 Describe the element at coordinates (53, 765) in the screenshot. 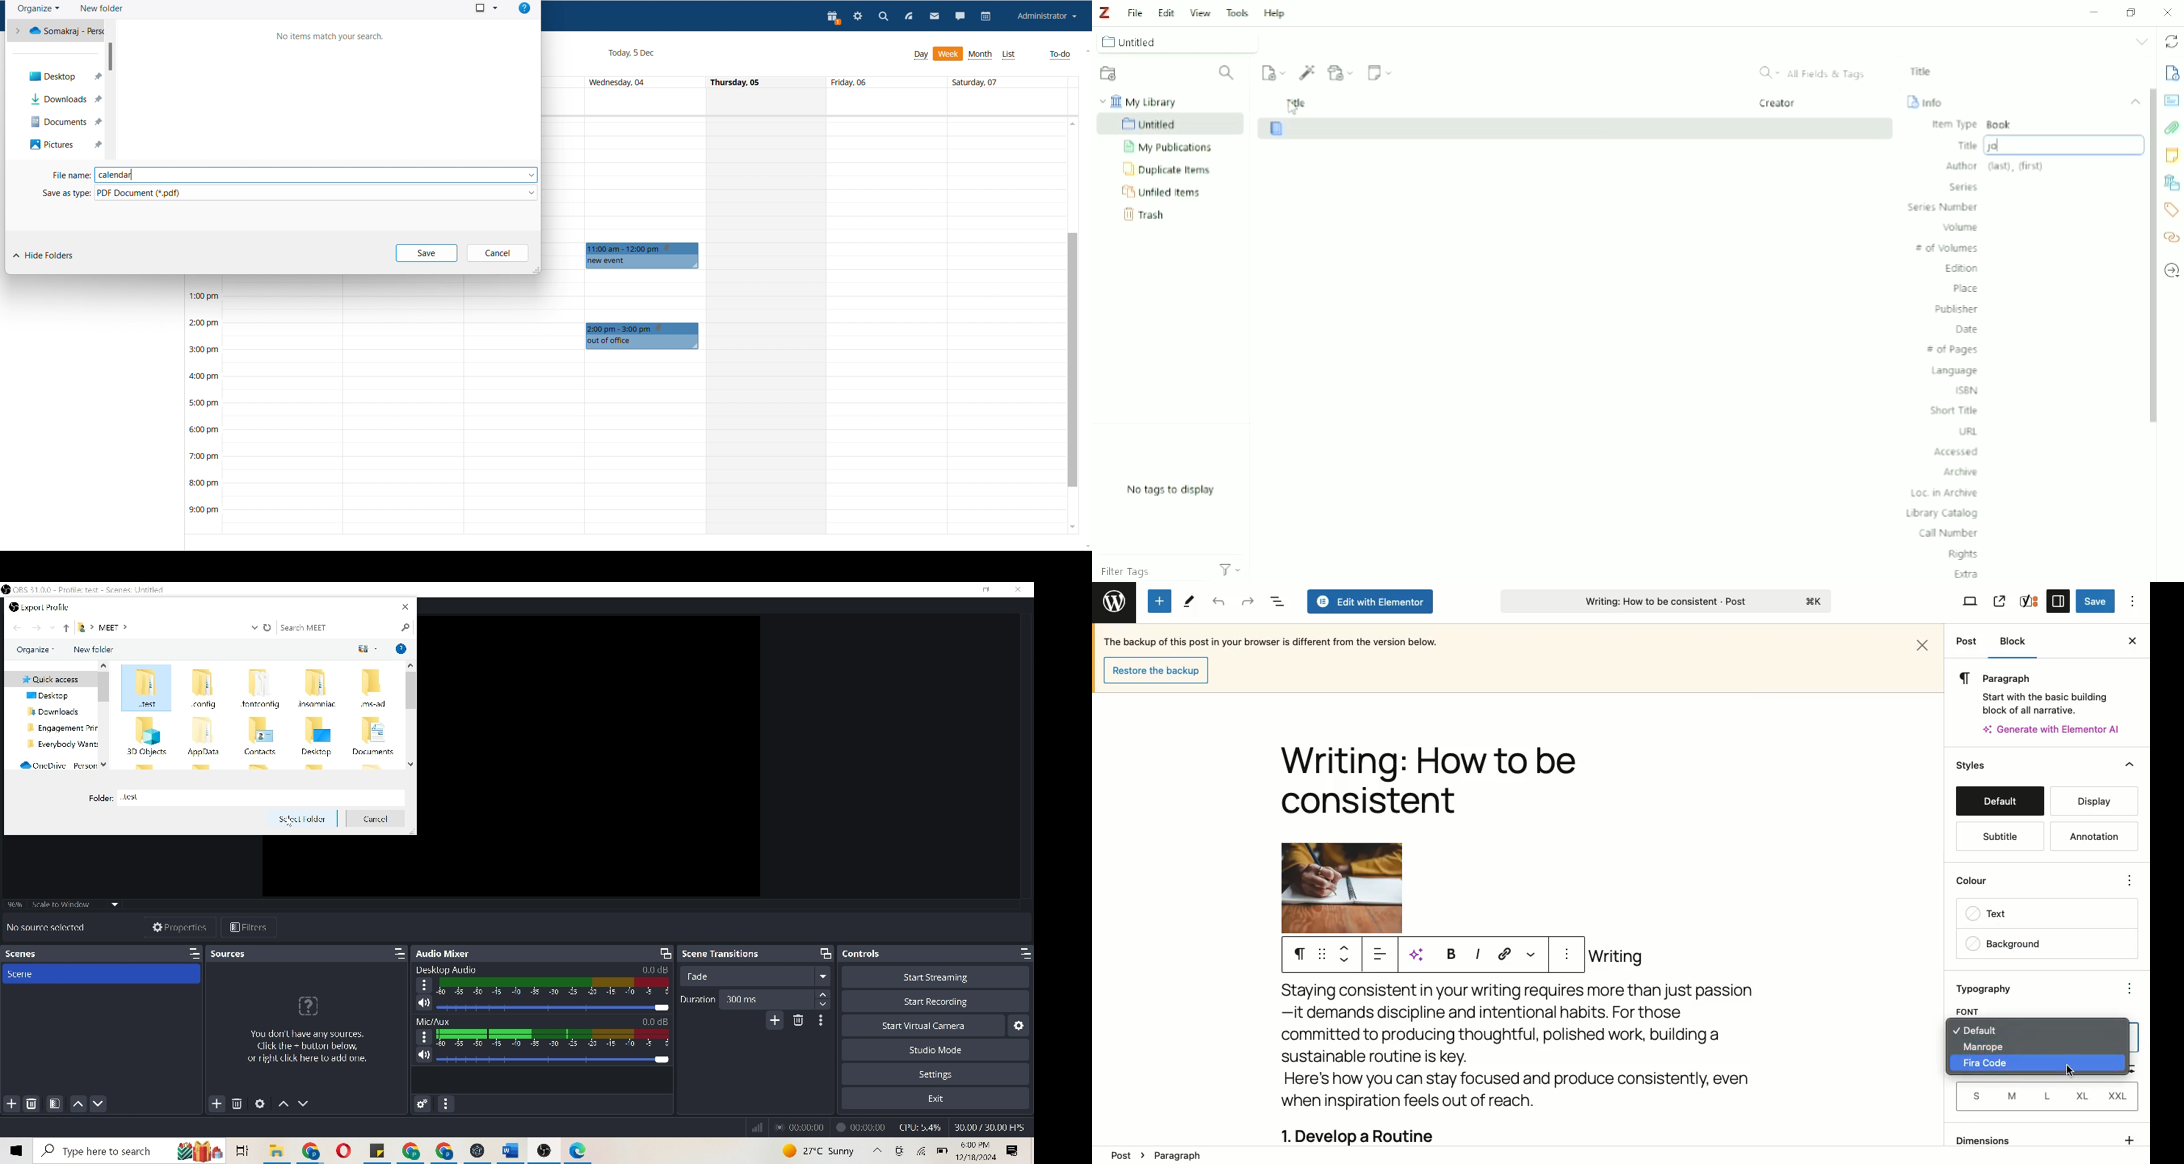

I see `one drive` at that location.